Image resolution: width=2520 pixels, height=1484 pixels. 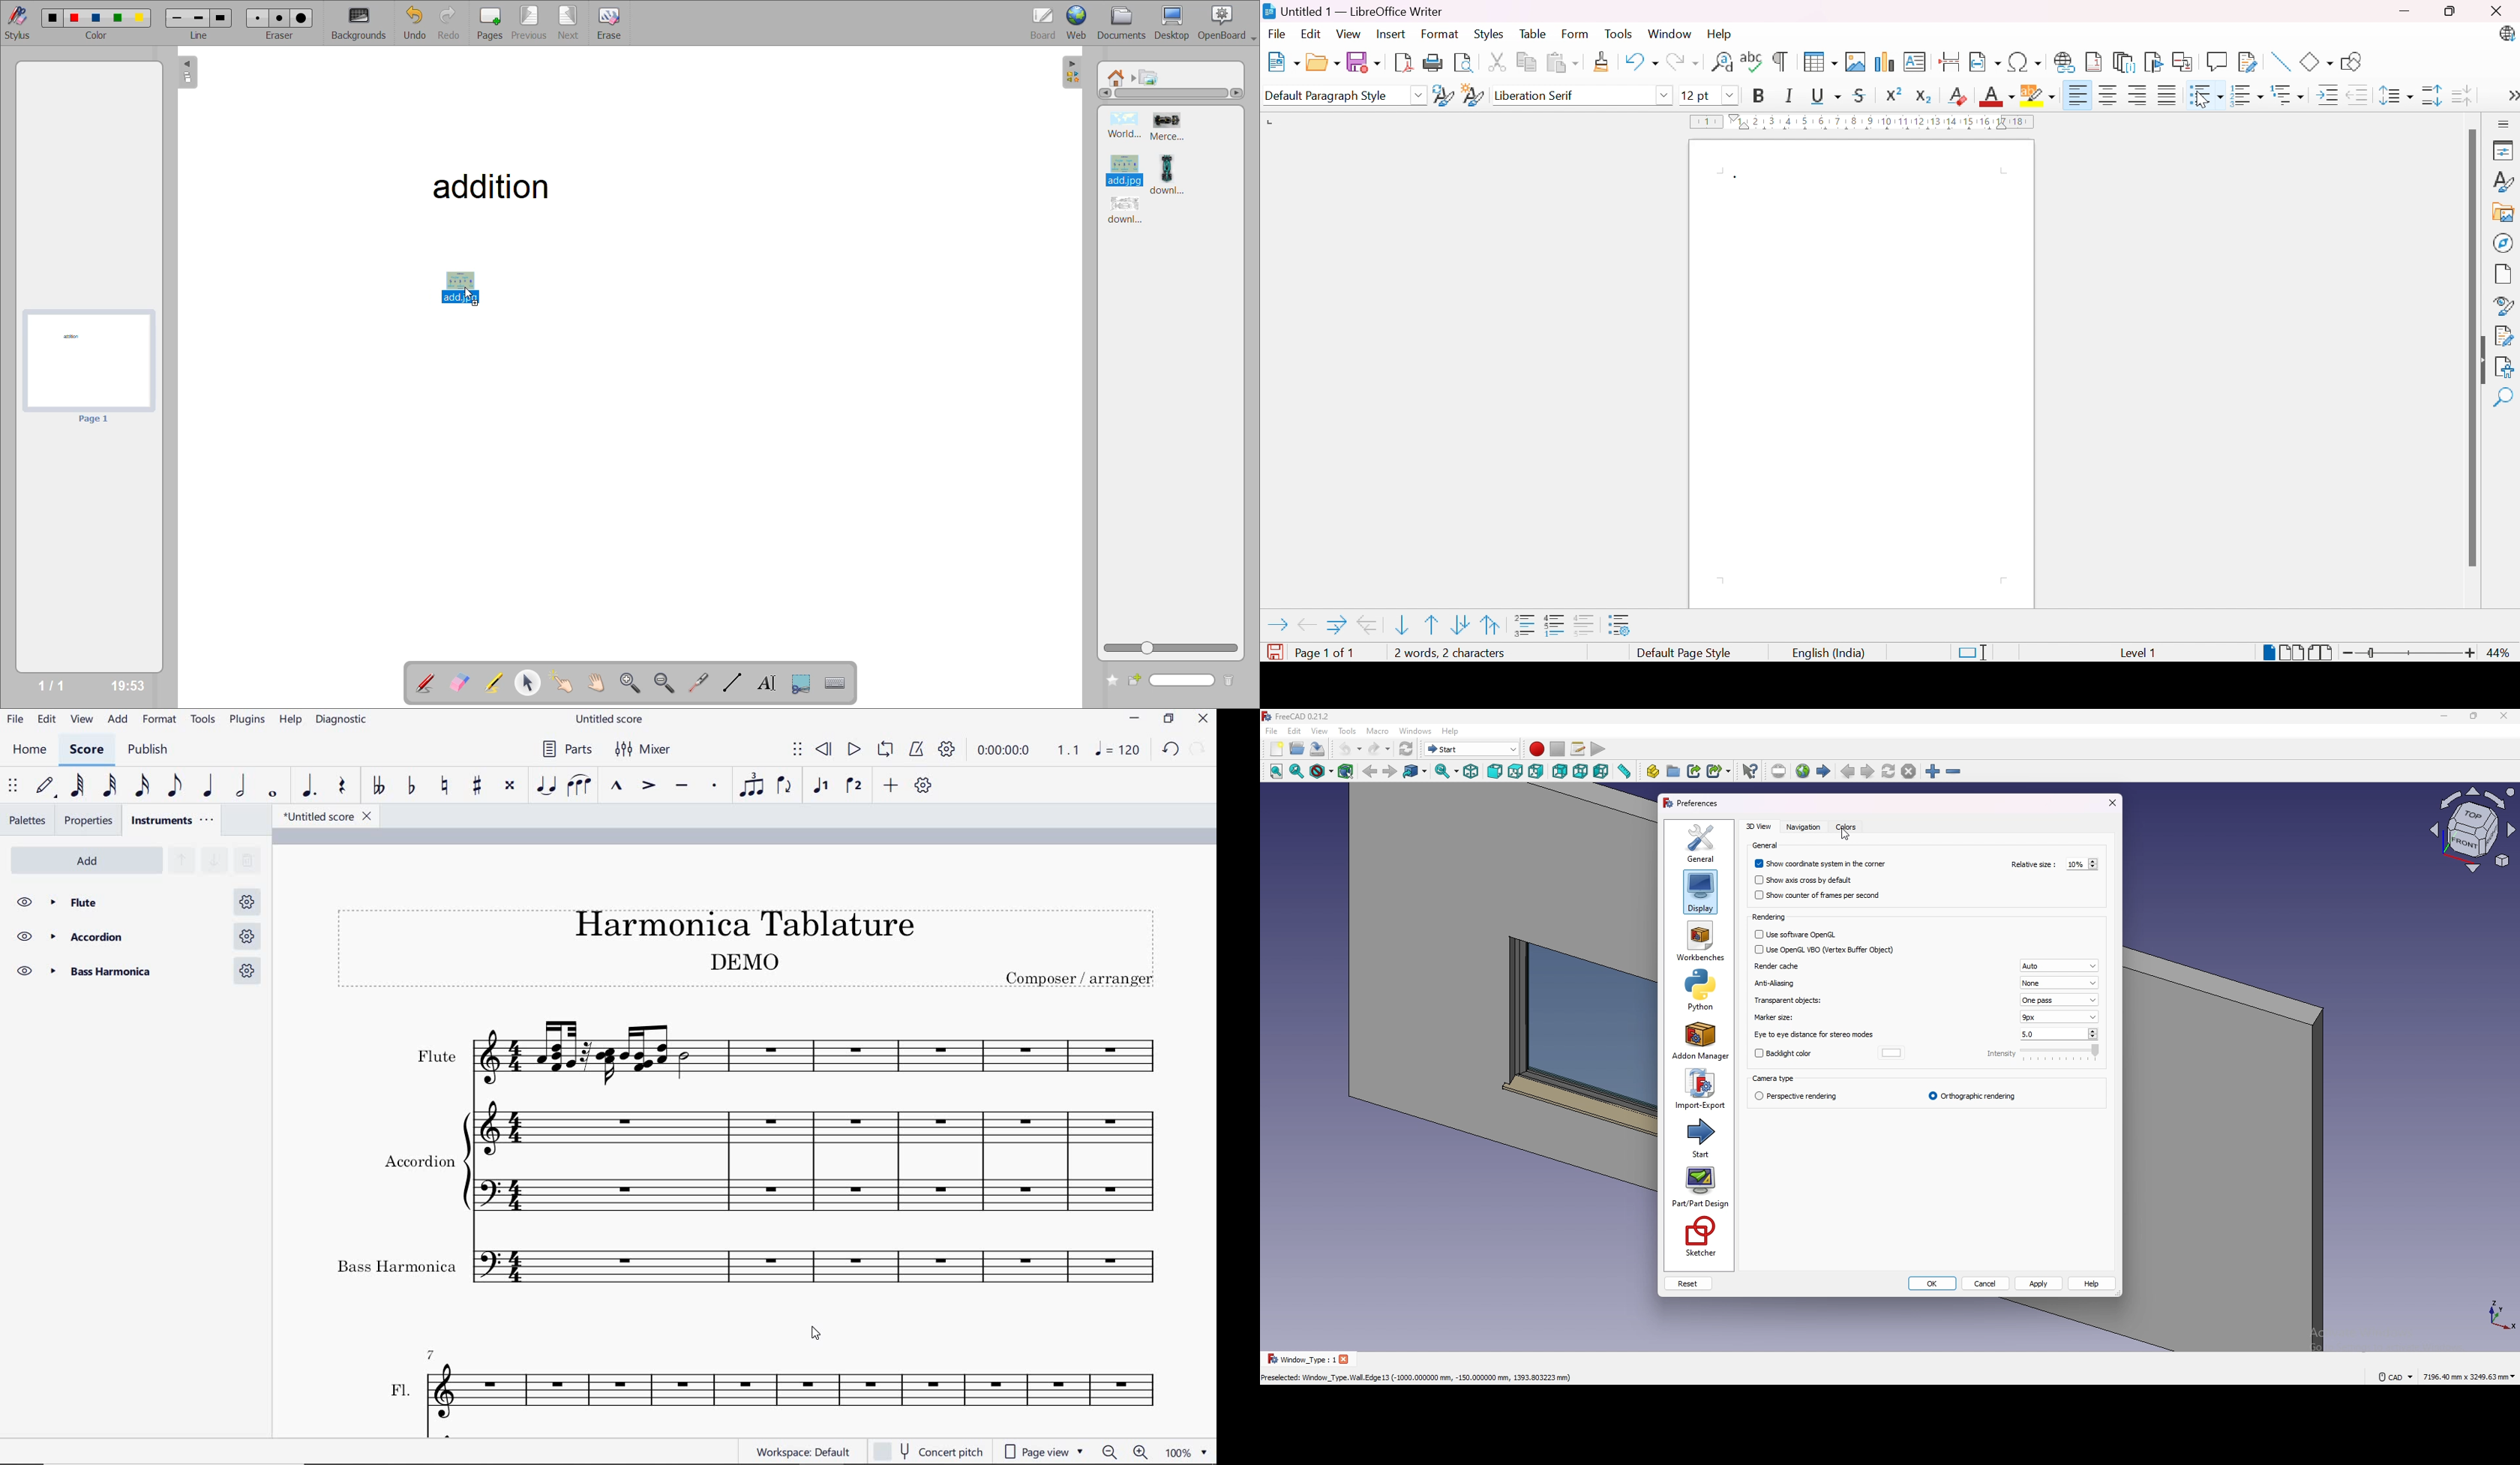 I want to click on cursor, so click(x=1847, y=836).